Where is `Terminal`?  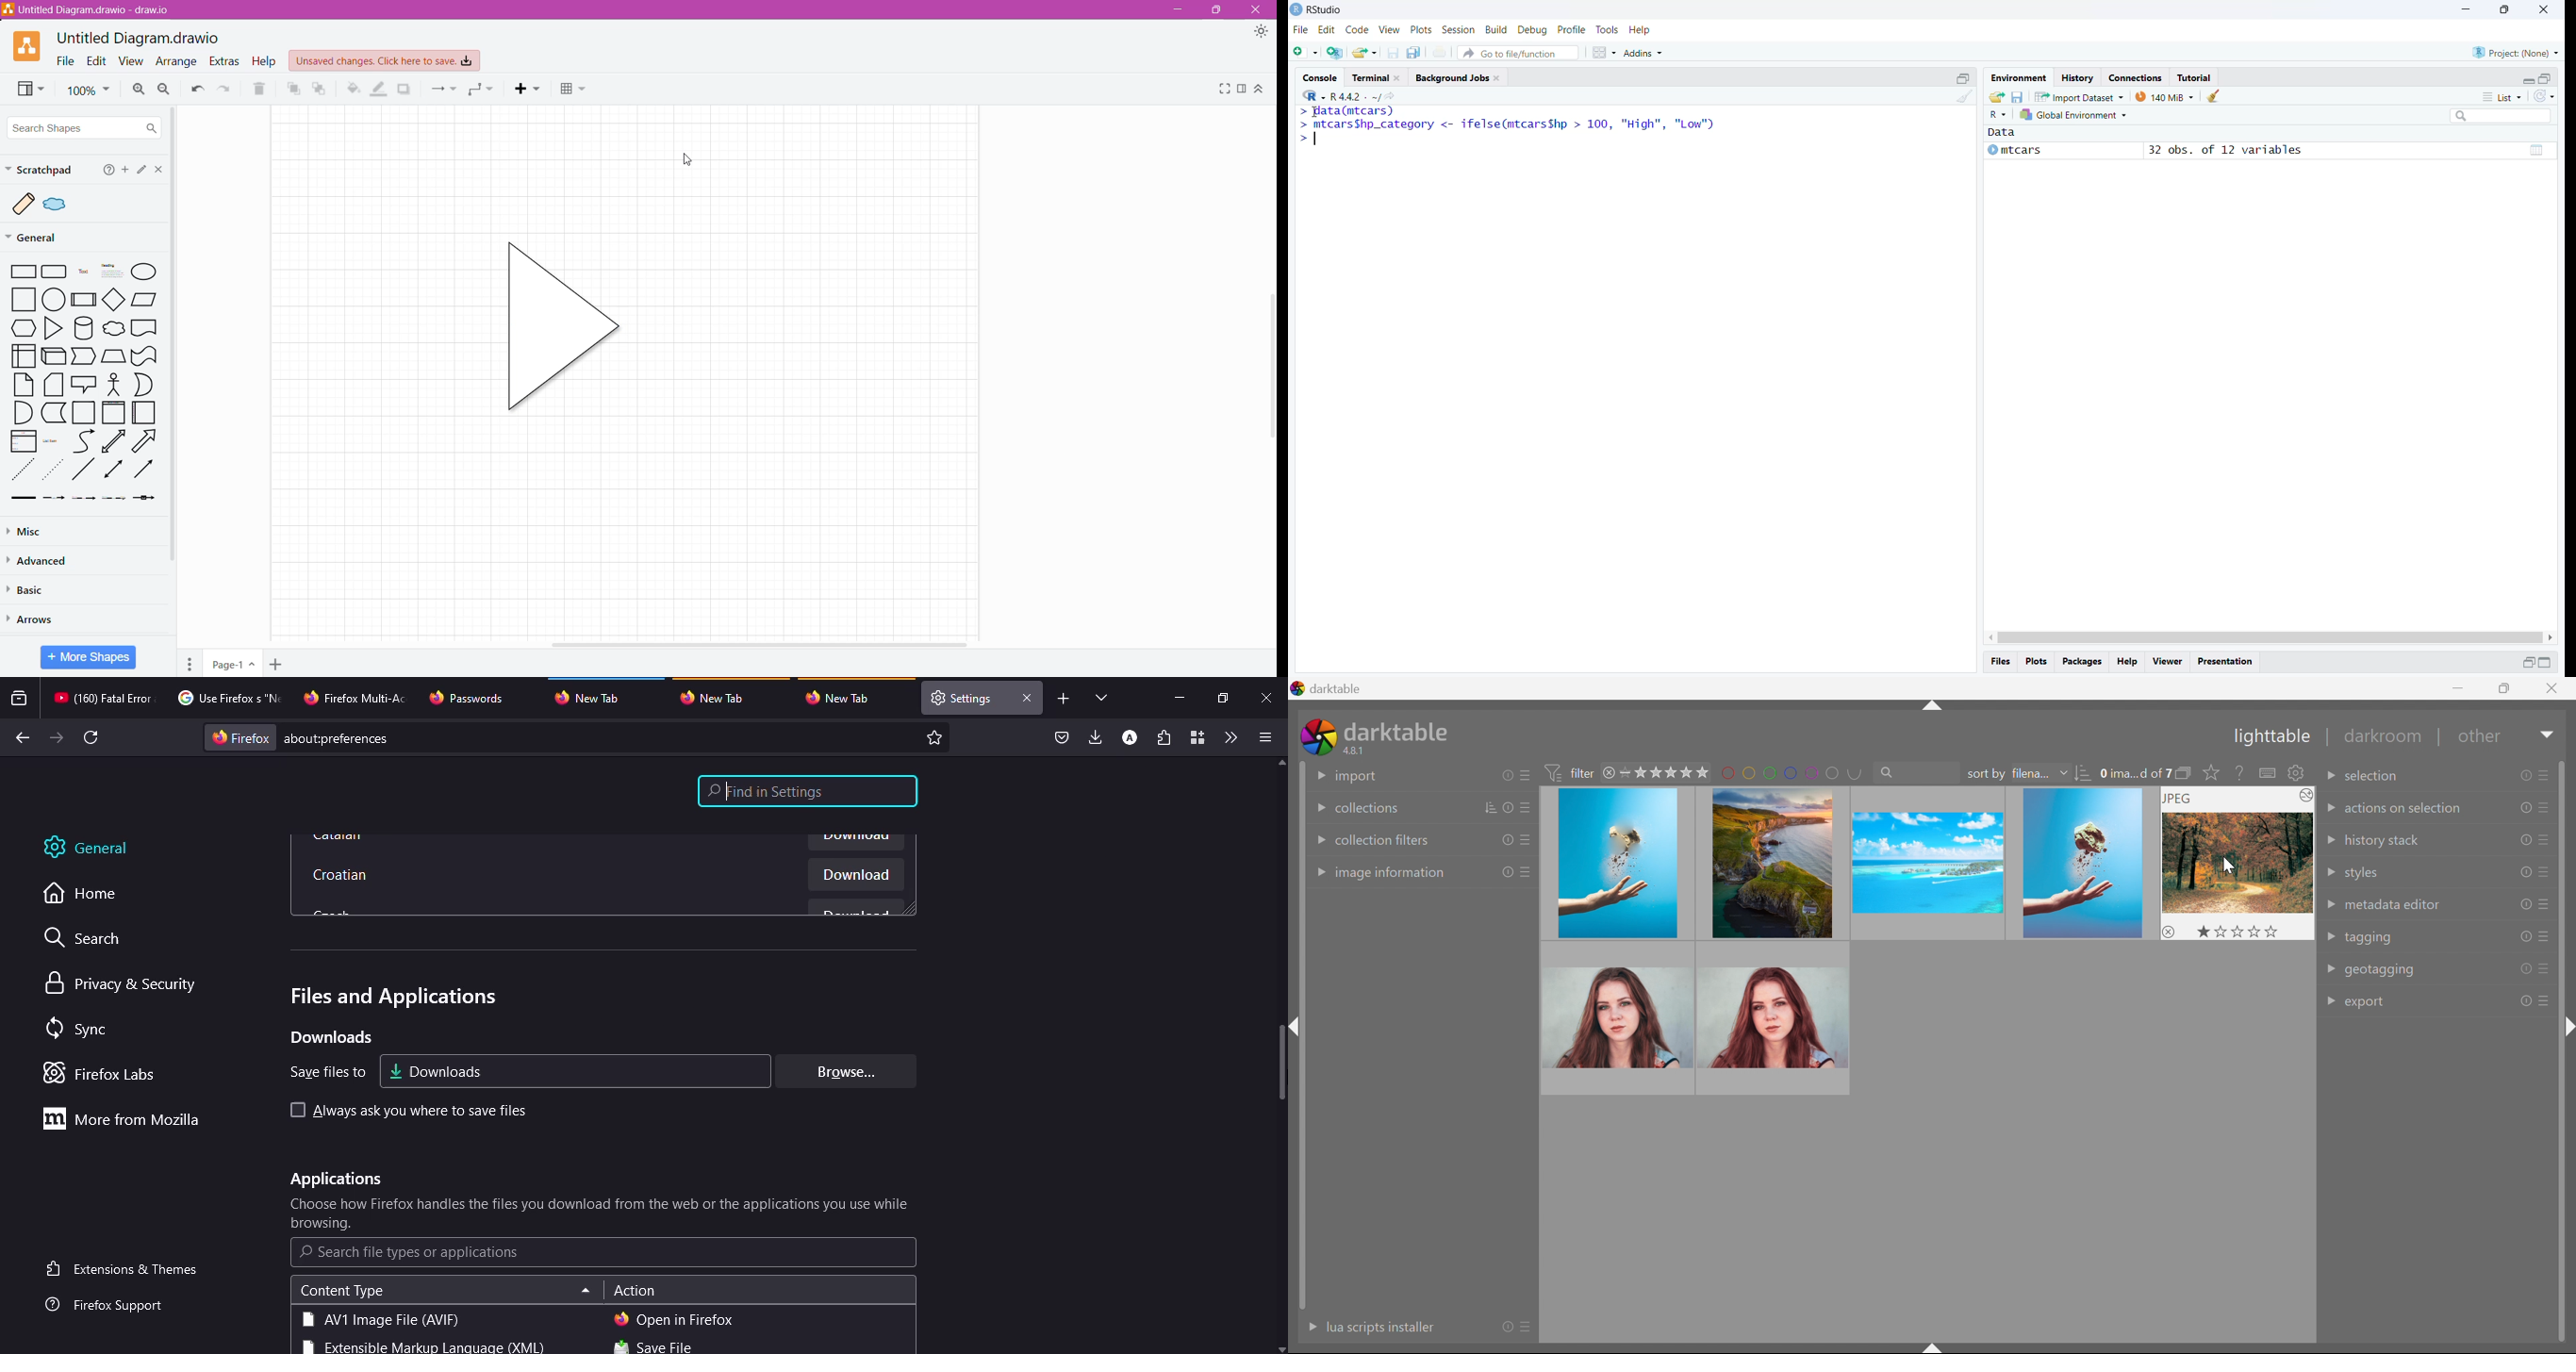 Terminal is located at coordinates (1378, 77).